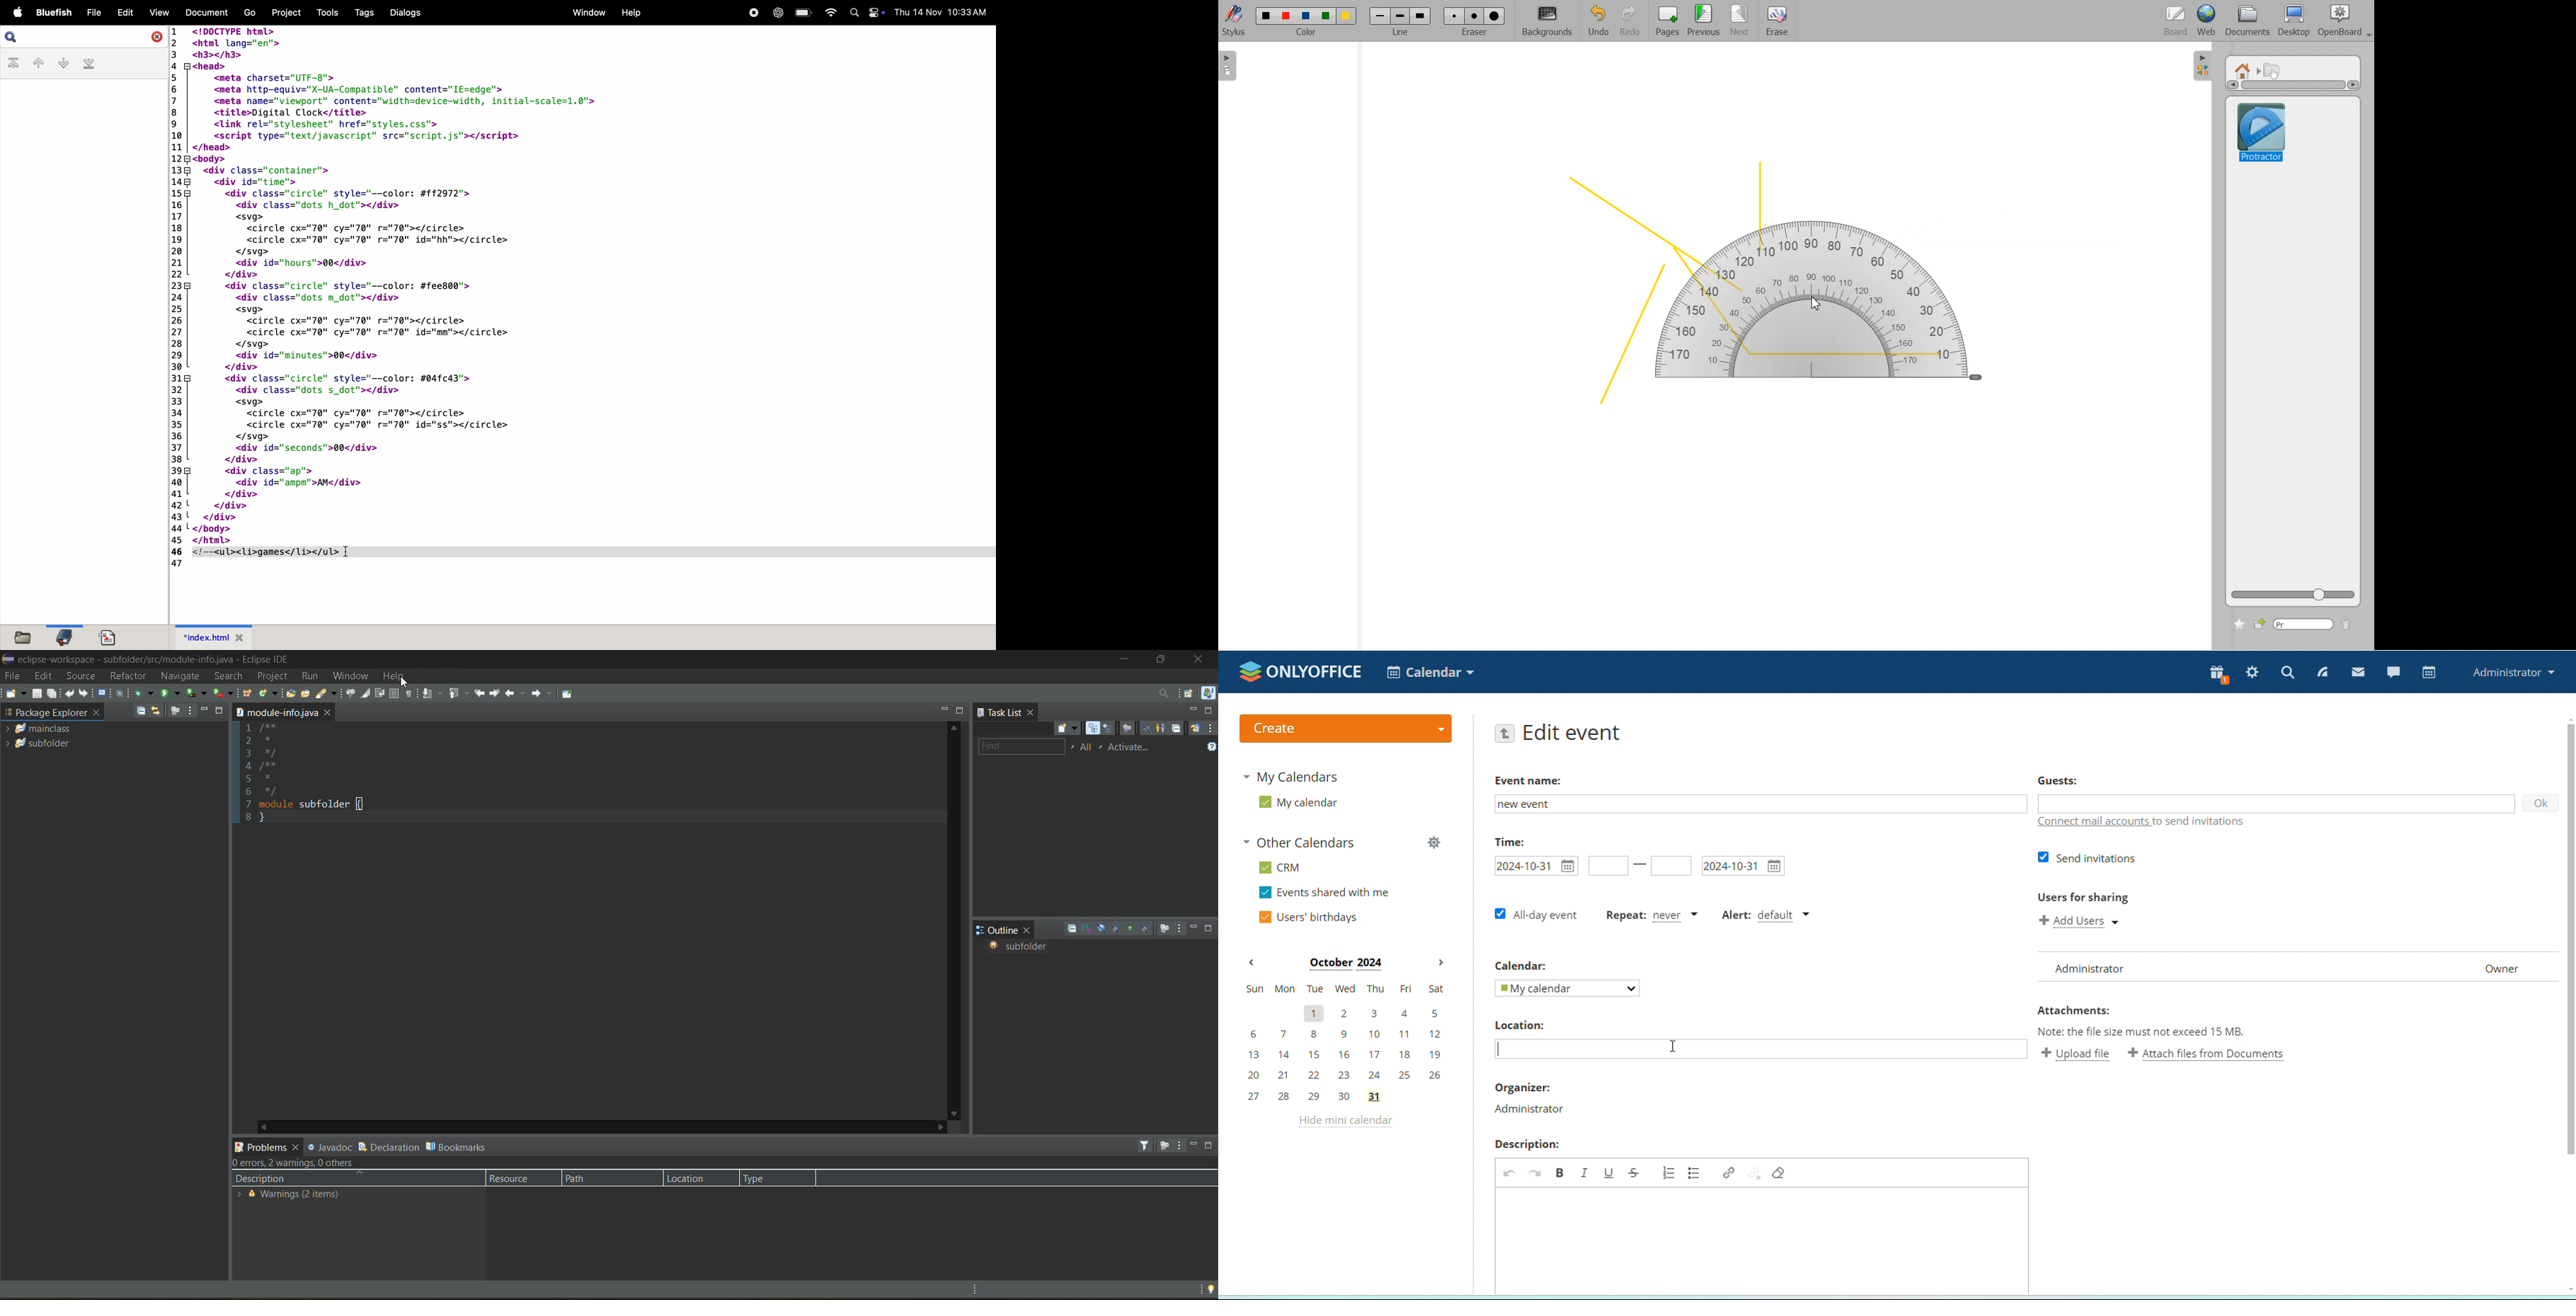 Image resolution: width=2576 pixels, height=1316 pixels. I want to click on redo, so click(1535, 1172).